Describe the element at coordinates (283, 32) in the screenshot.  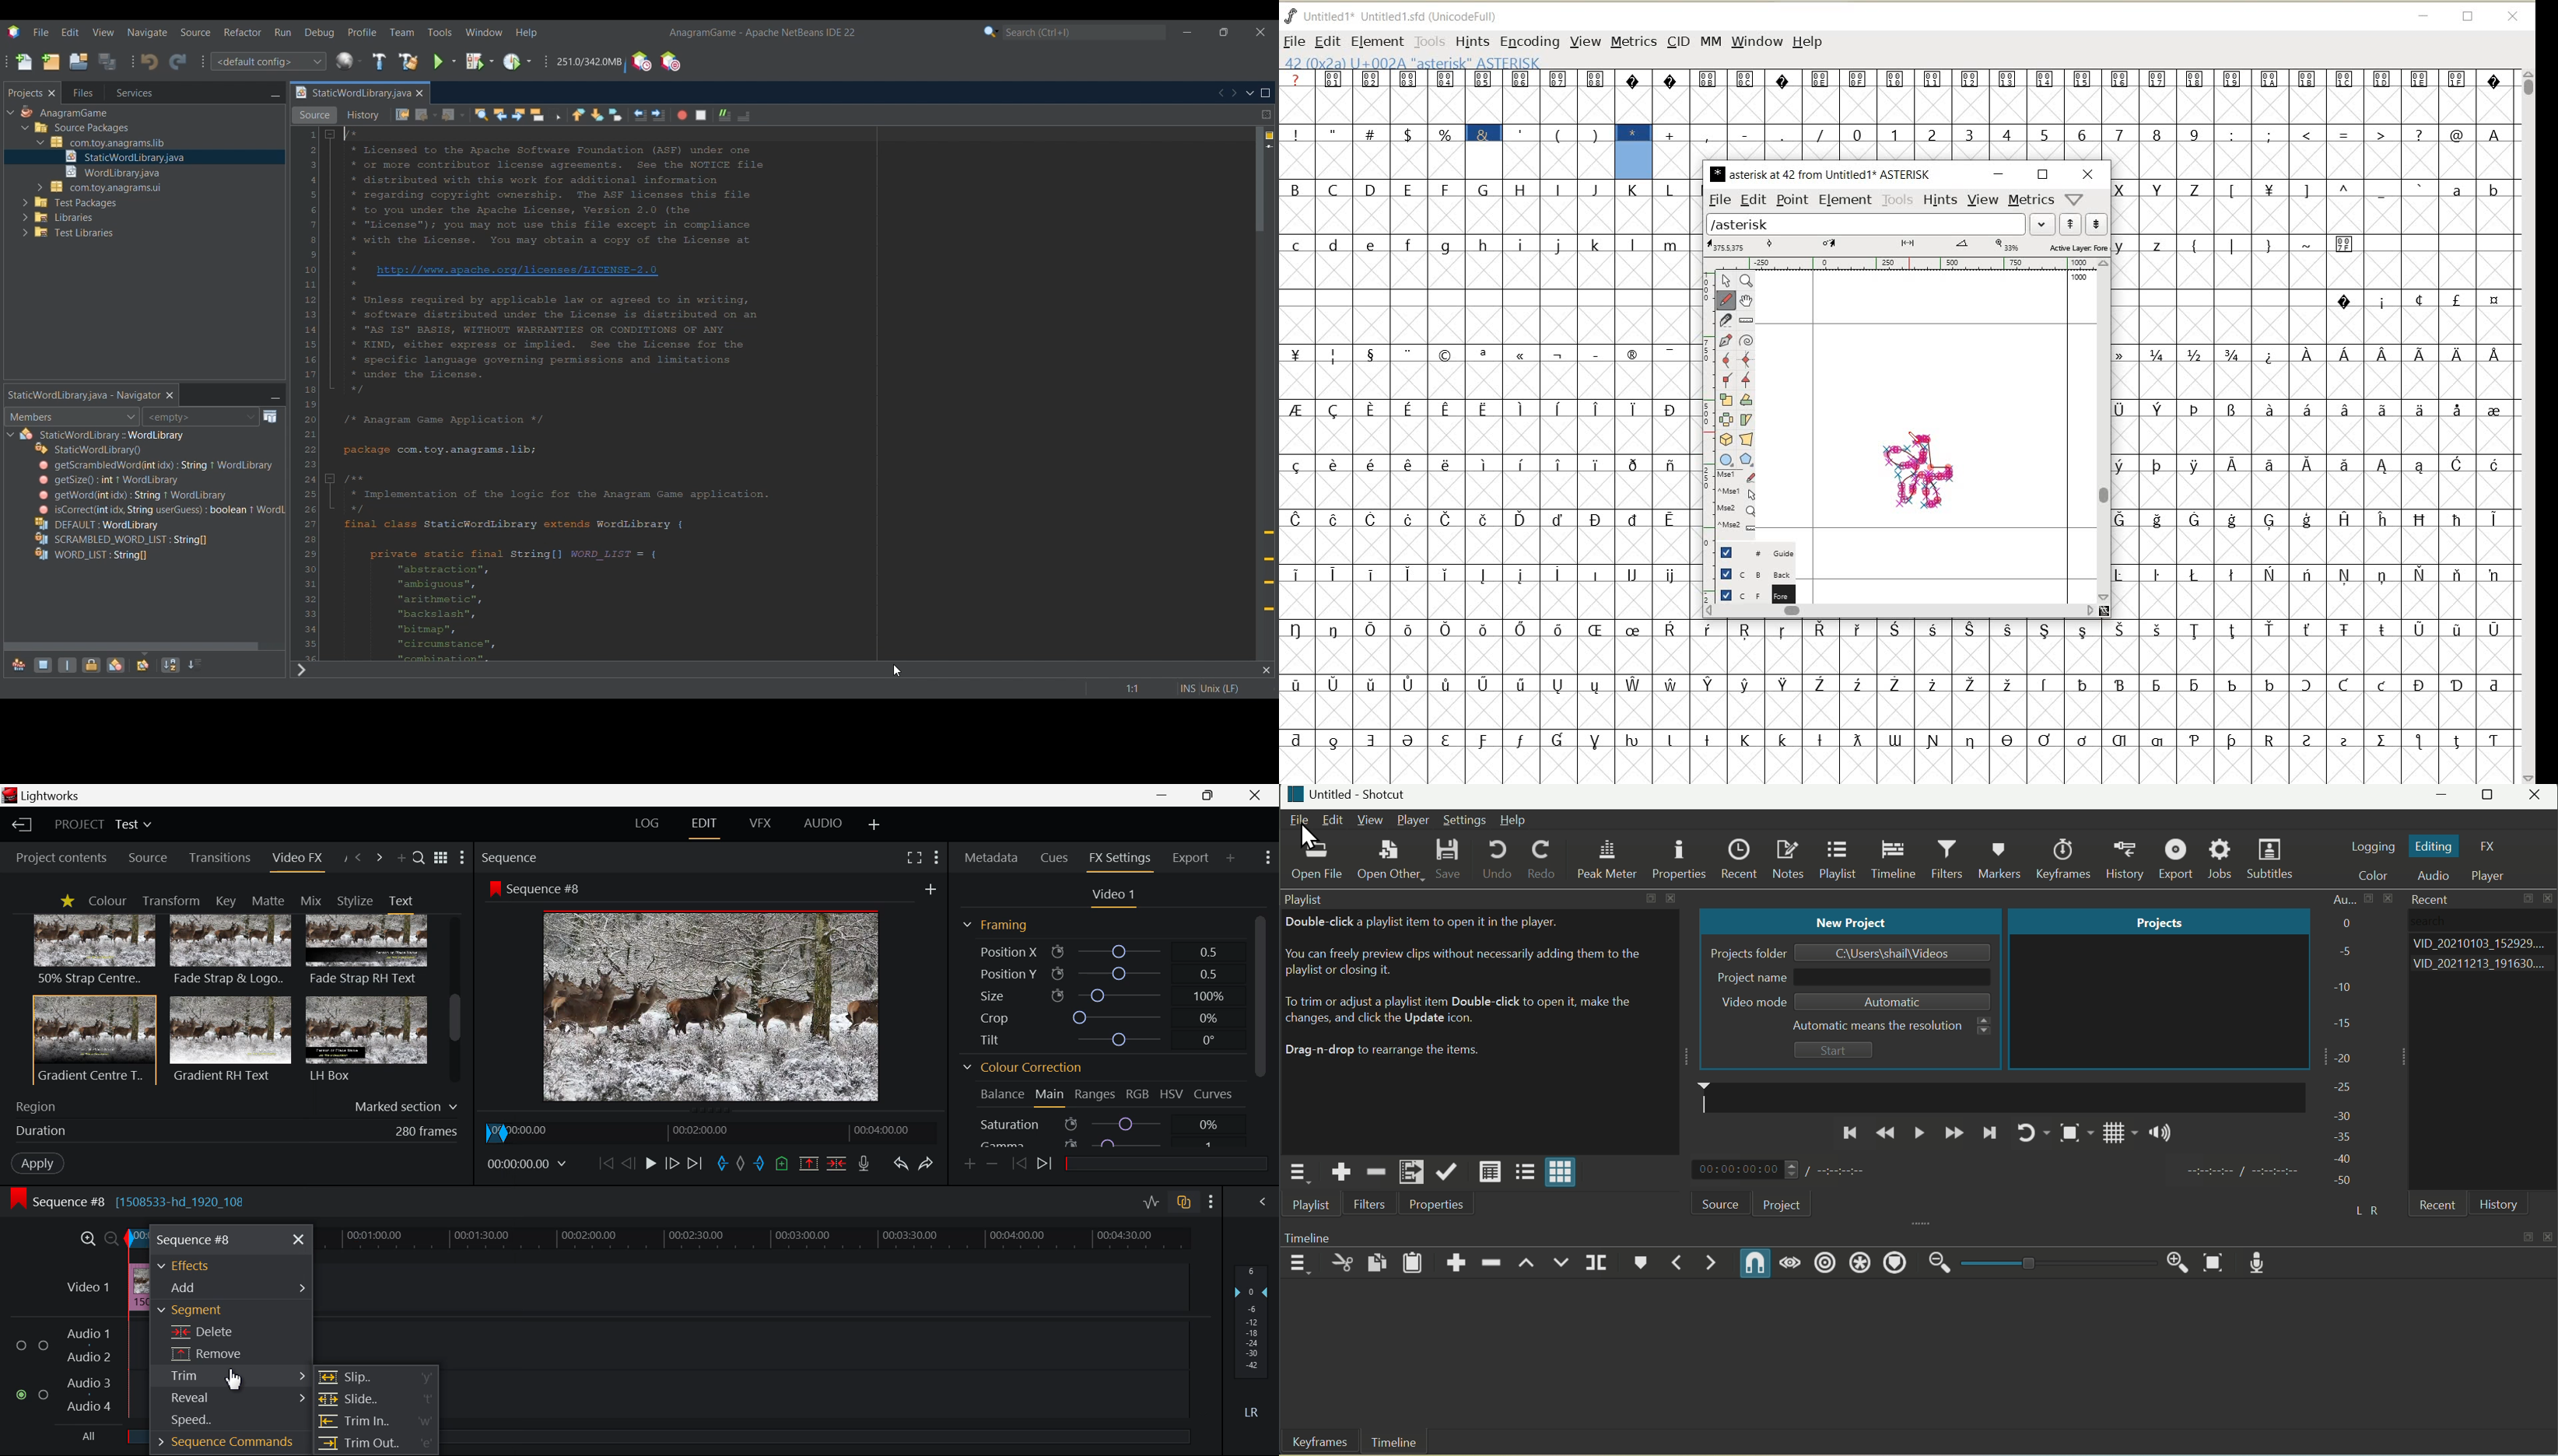
I see `Run menu` at that location.